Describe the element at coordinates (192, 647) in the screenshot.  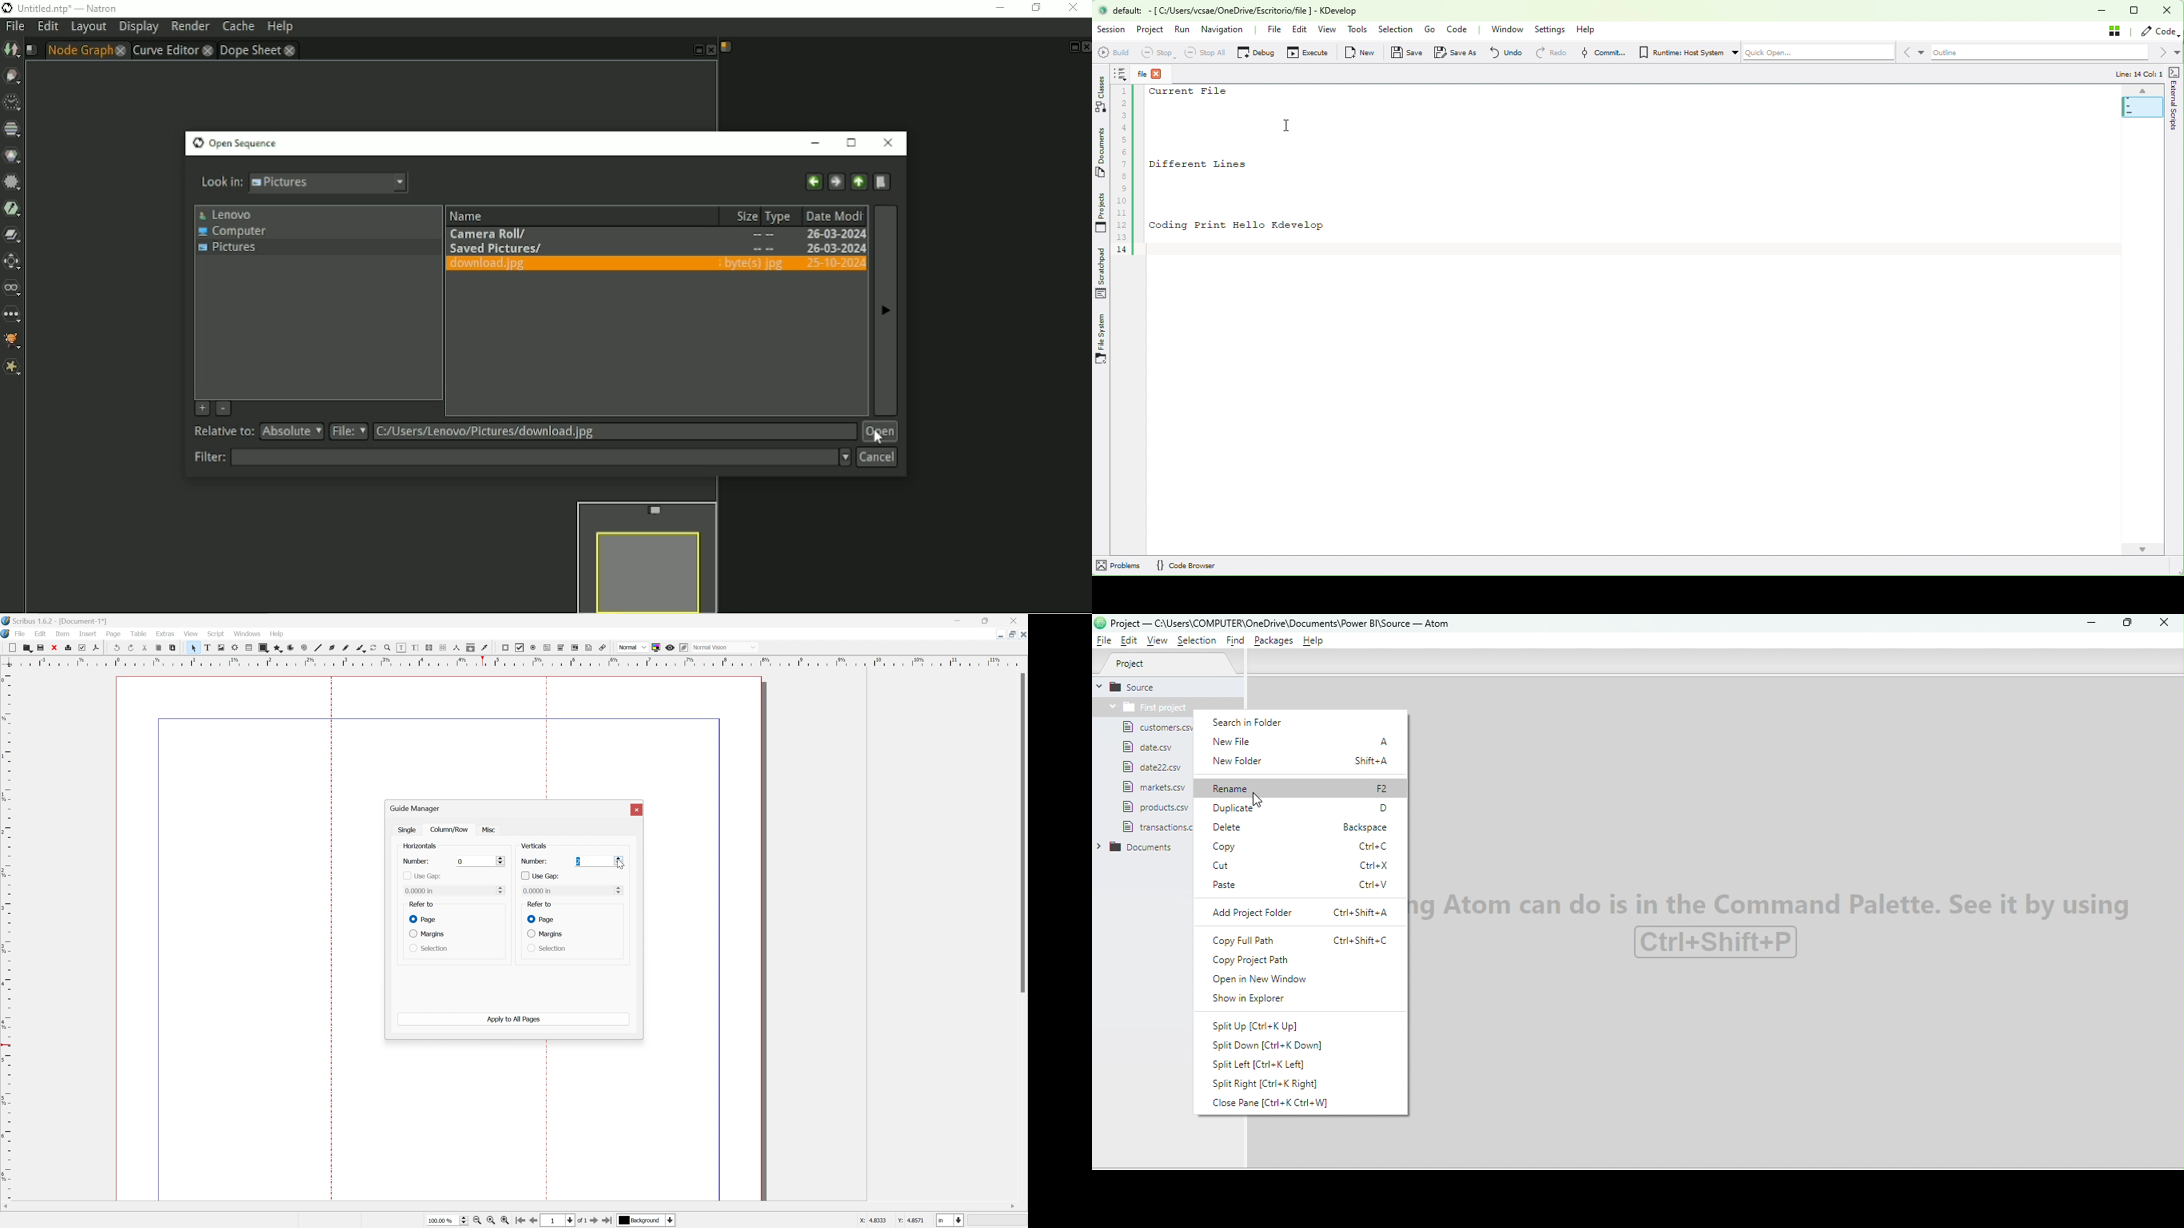
I see `select tool` at that location.